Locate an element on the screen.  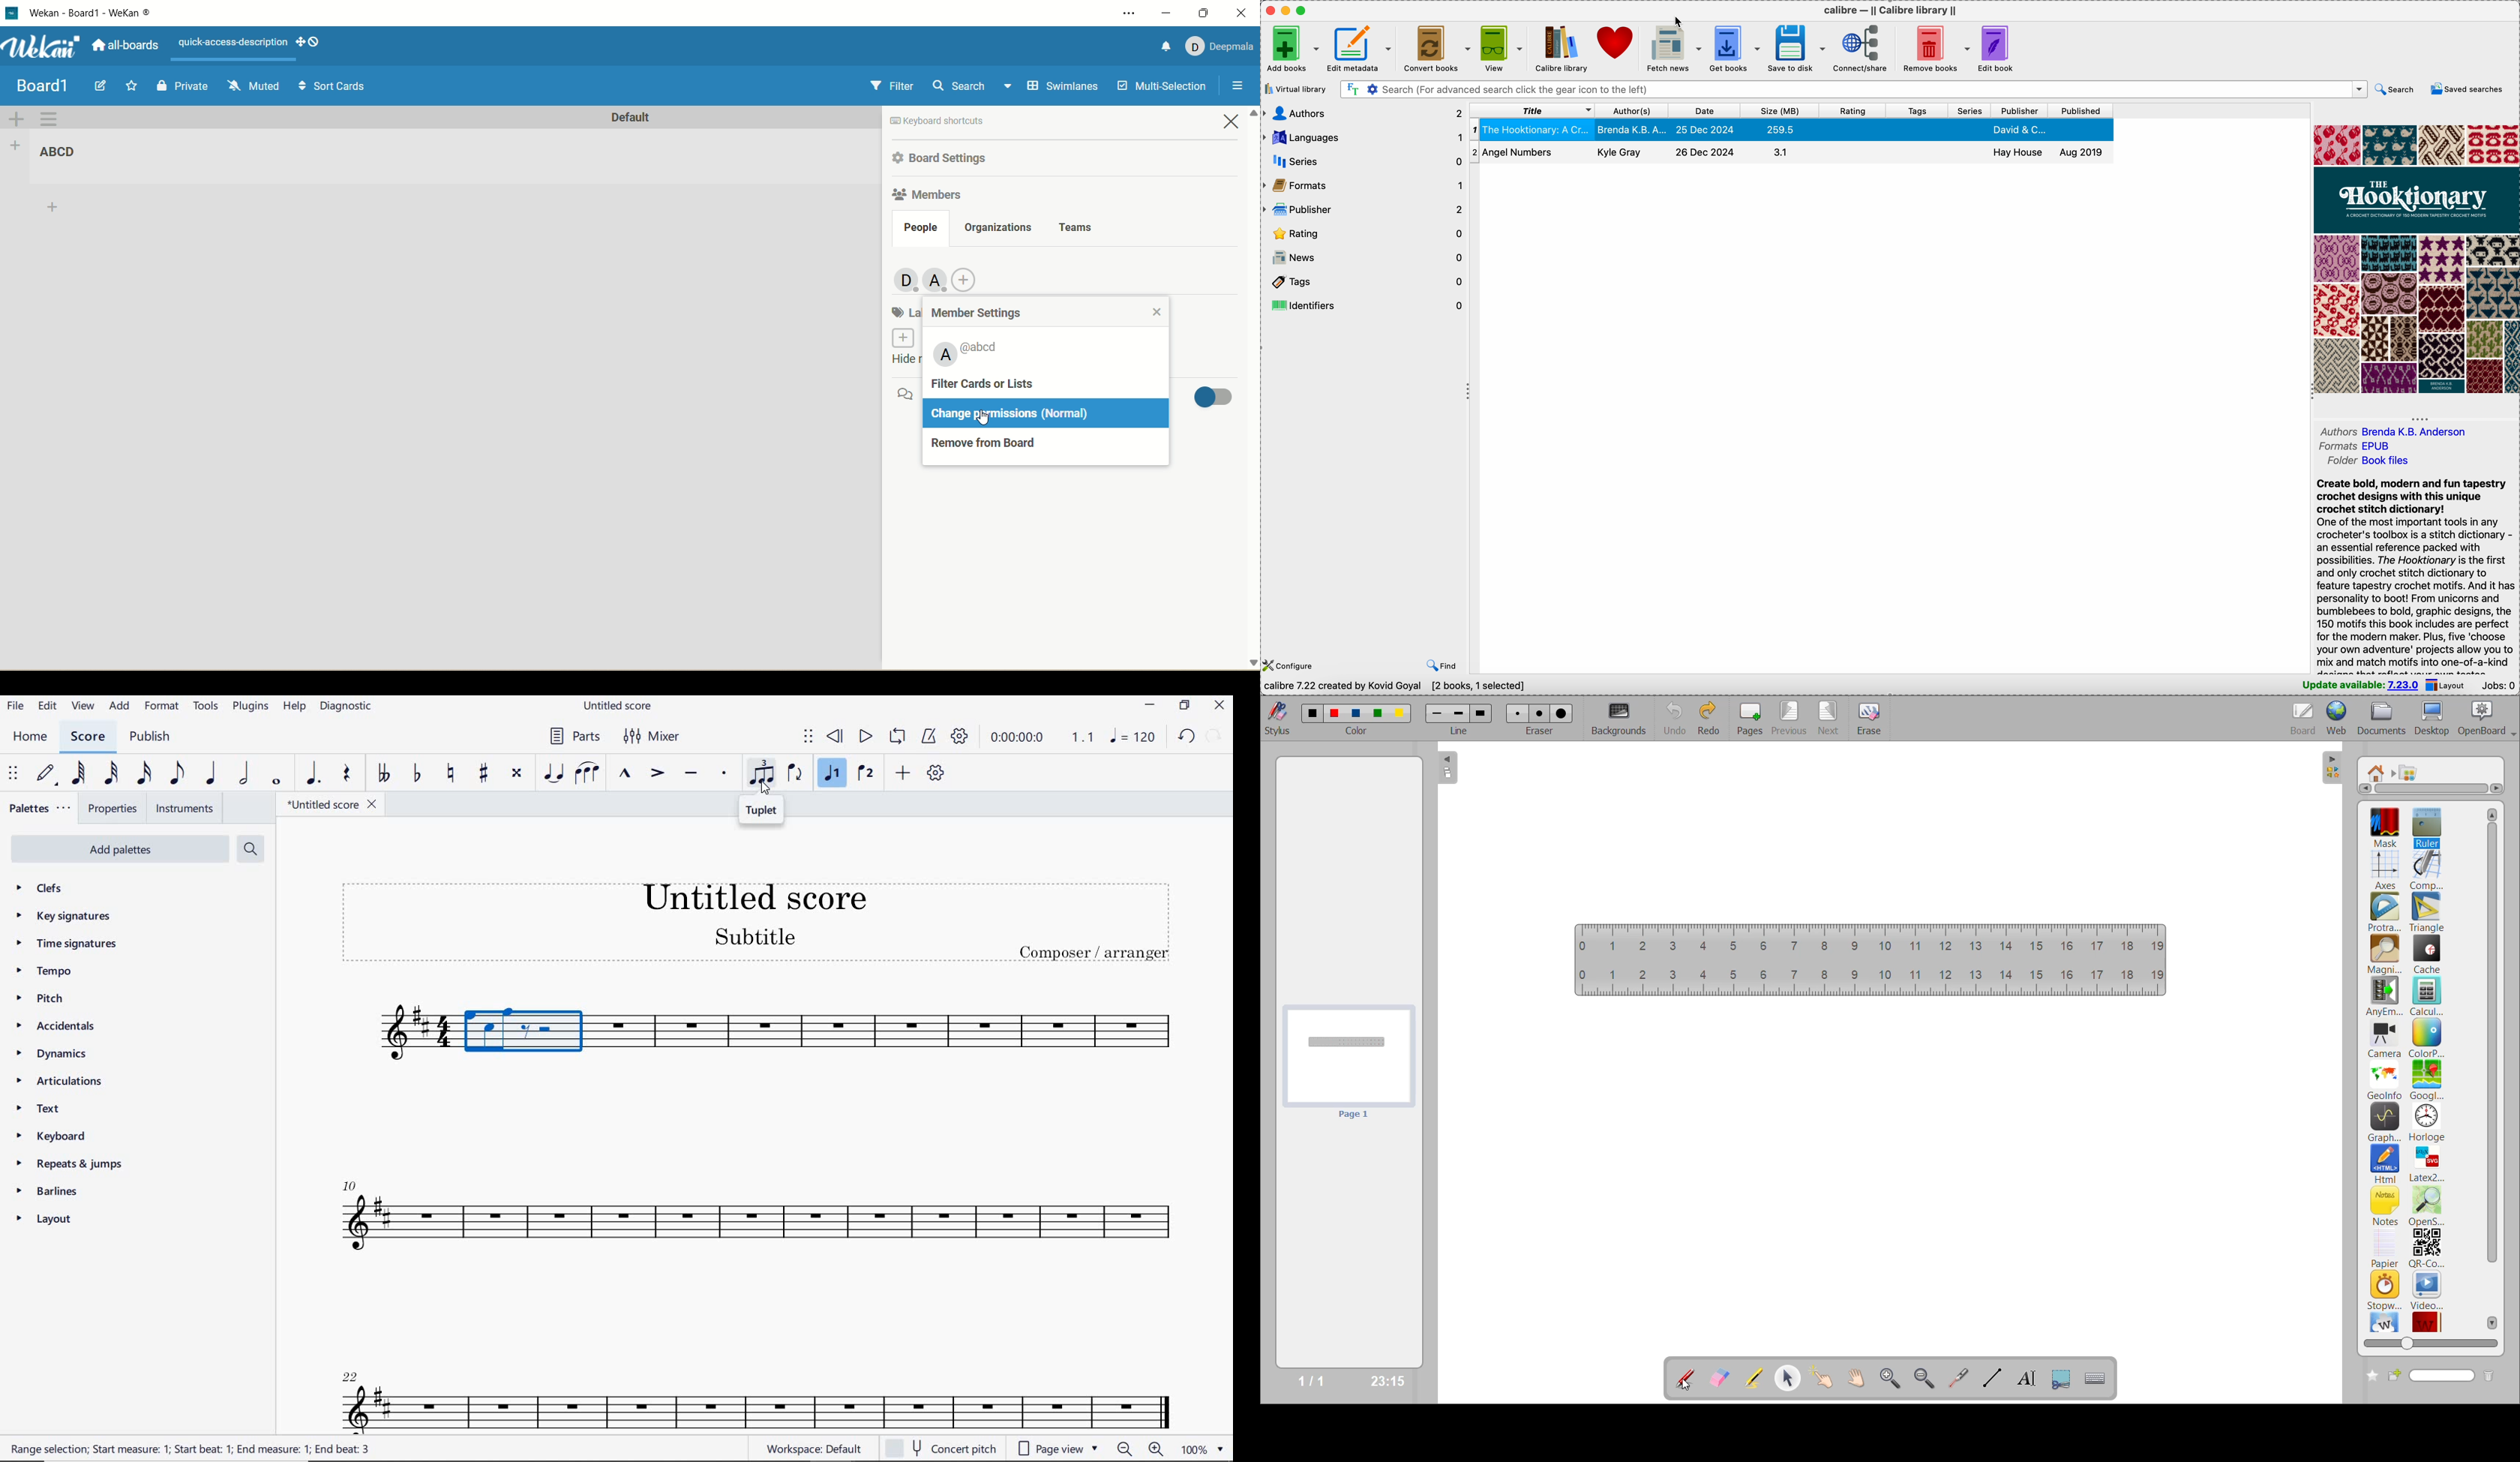
zoom in or zoom out is located at coordinates (1140, 1450).